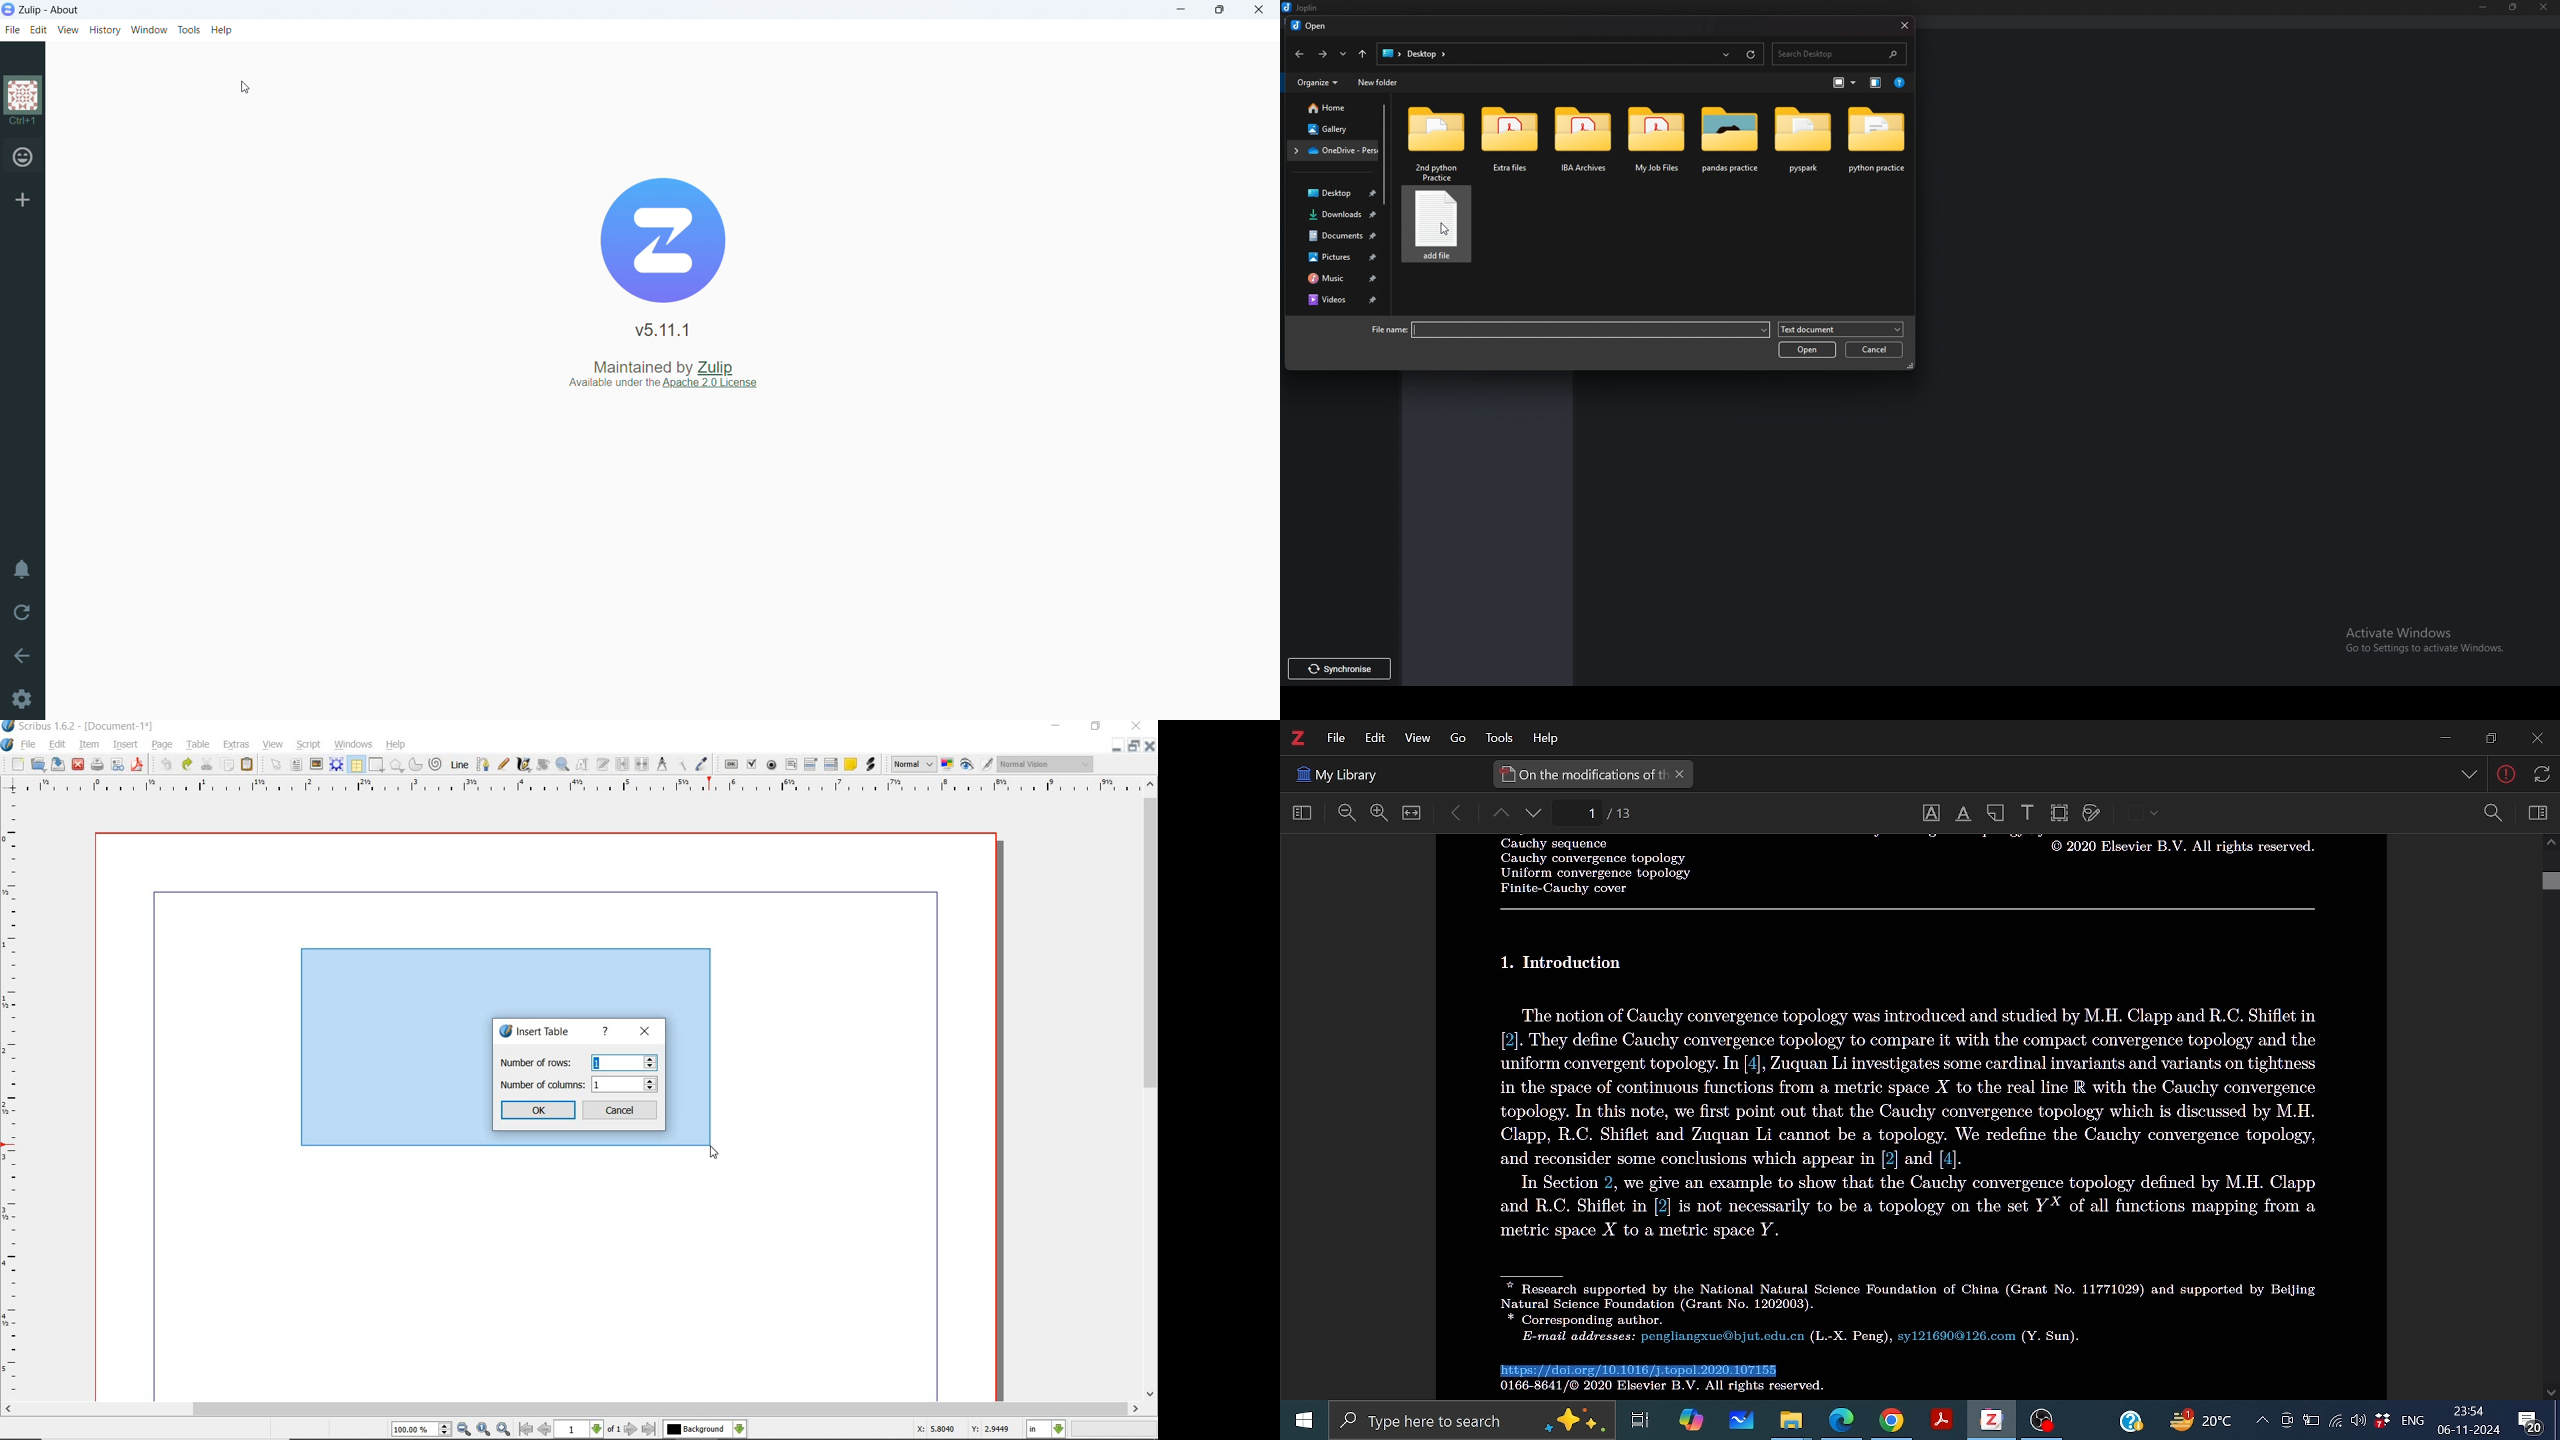 This screenshot has width=2576, height=1456. I want to click on Zotero, so click(1990, 1420).